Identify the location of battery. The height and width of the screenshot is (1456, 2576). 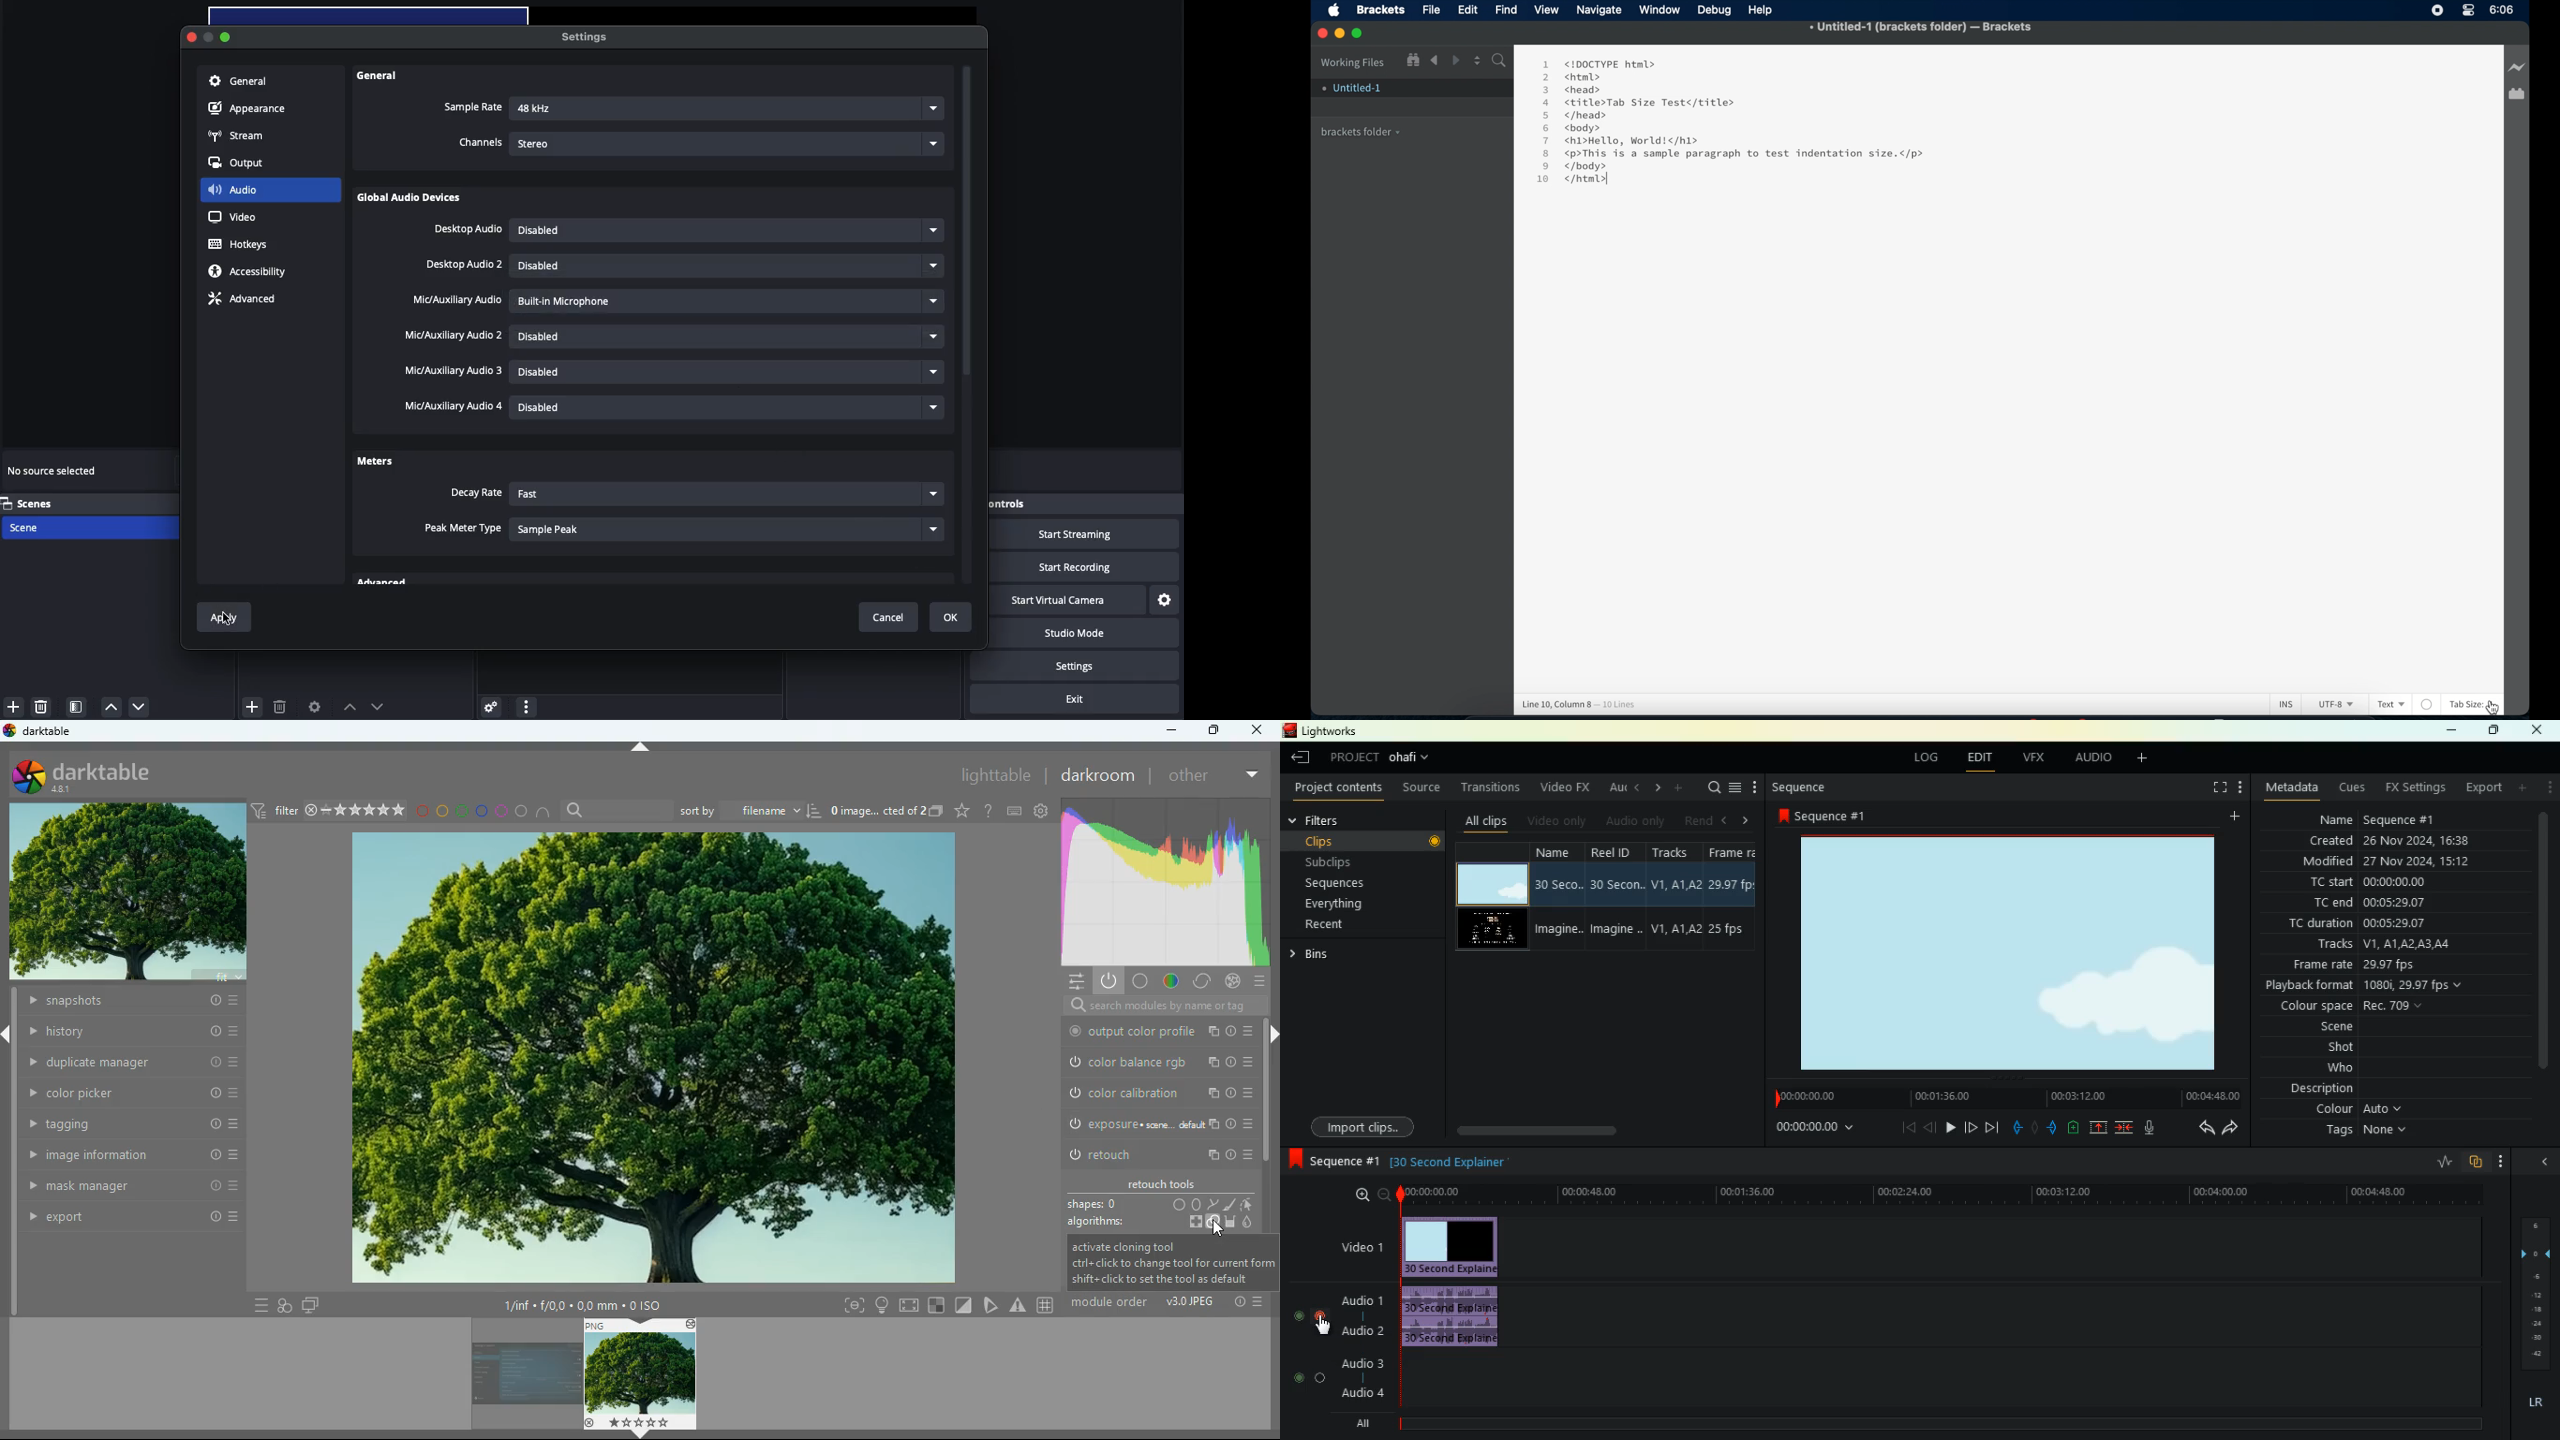
(2074, 1129).